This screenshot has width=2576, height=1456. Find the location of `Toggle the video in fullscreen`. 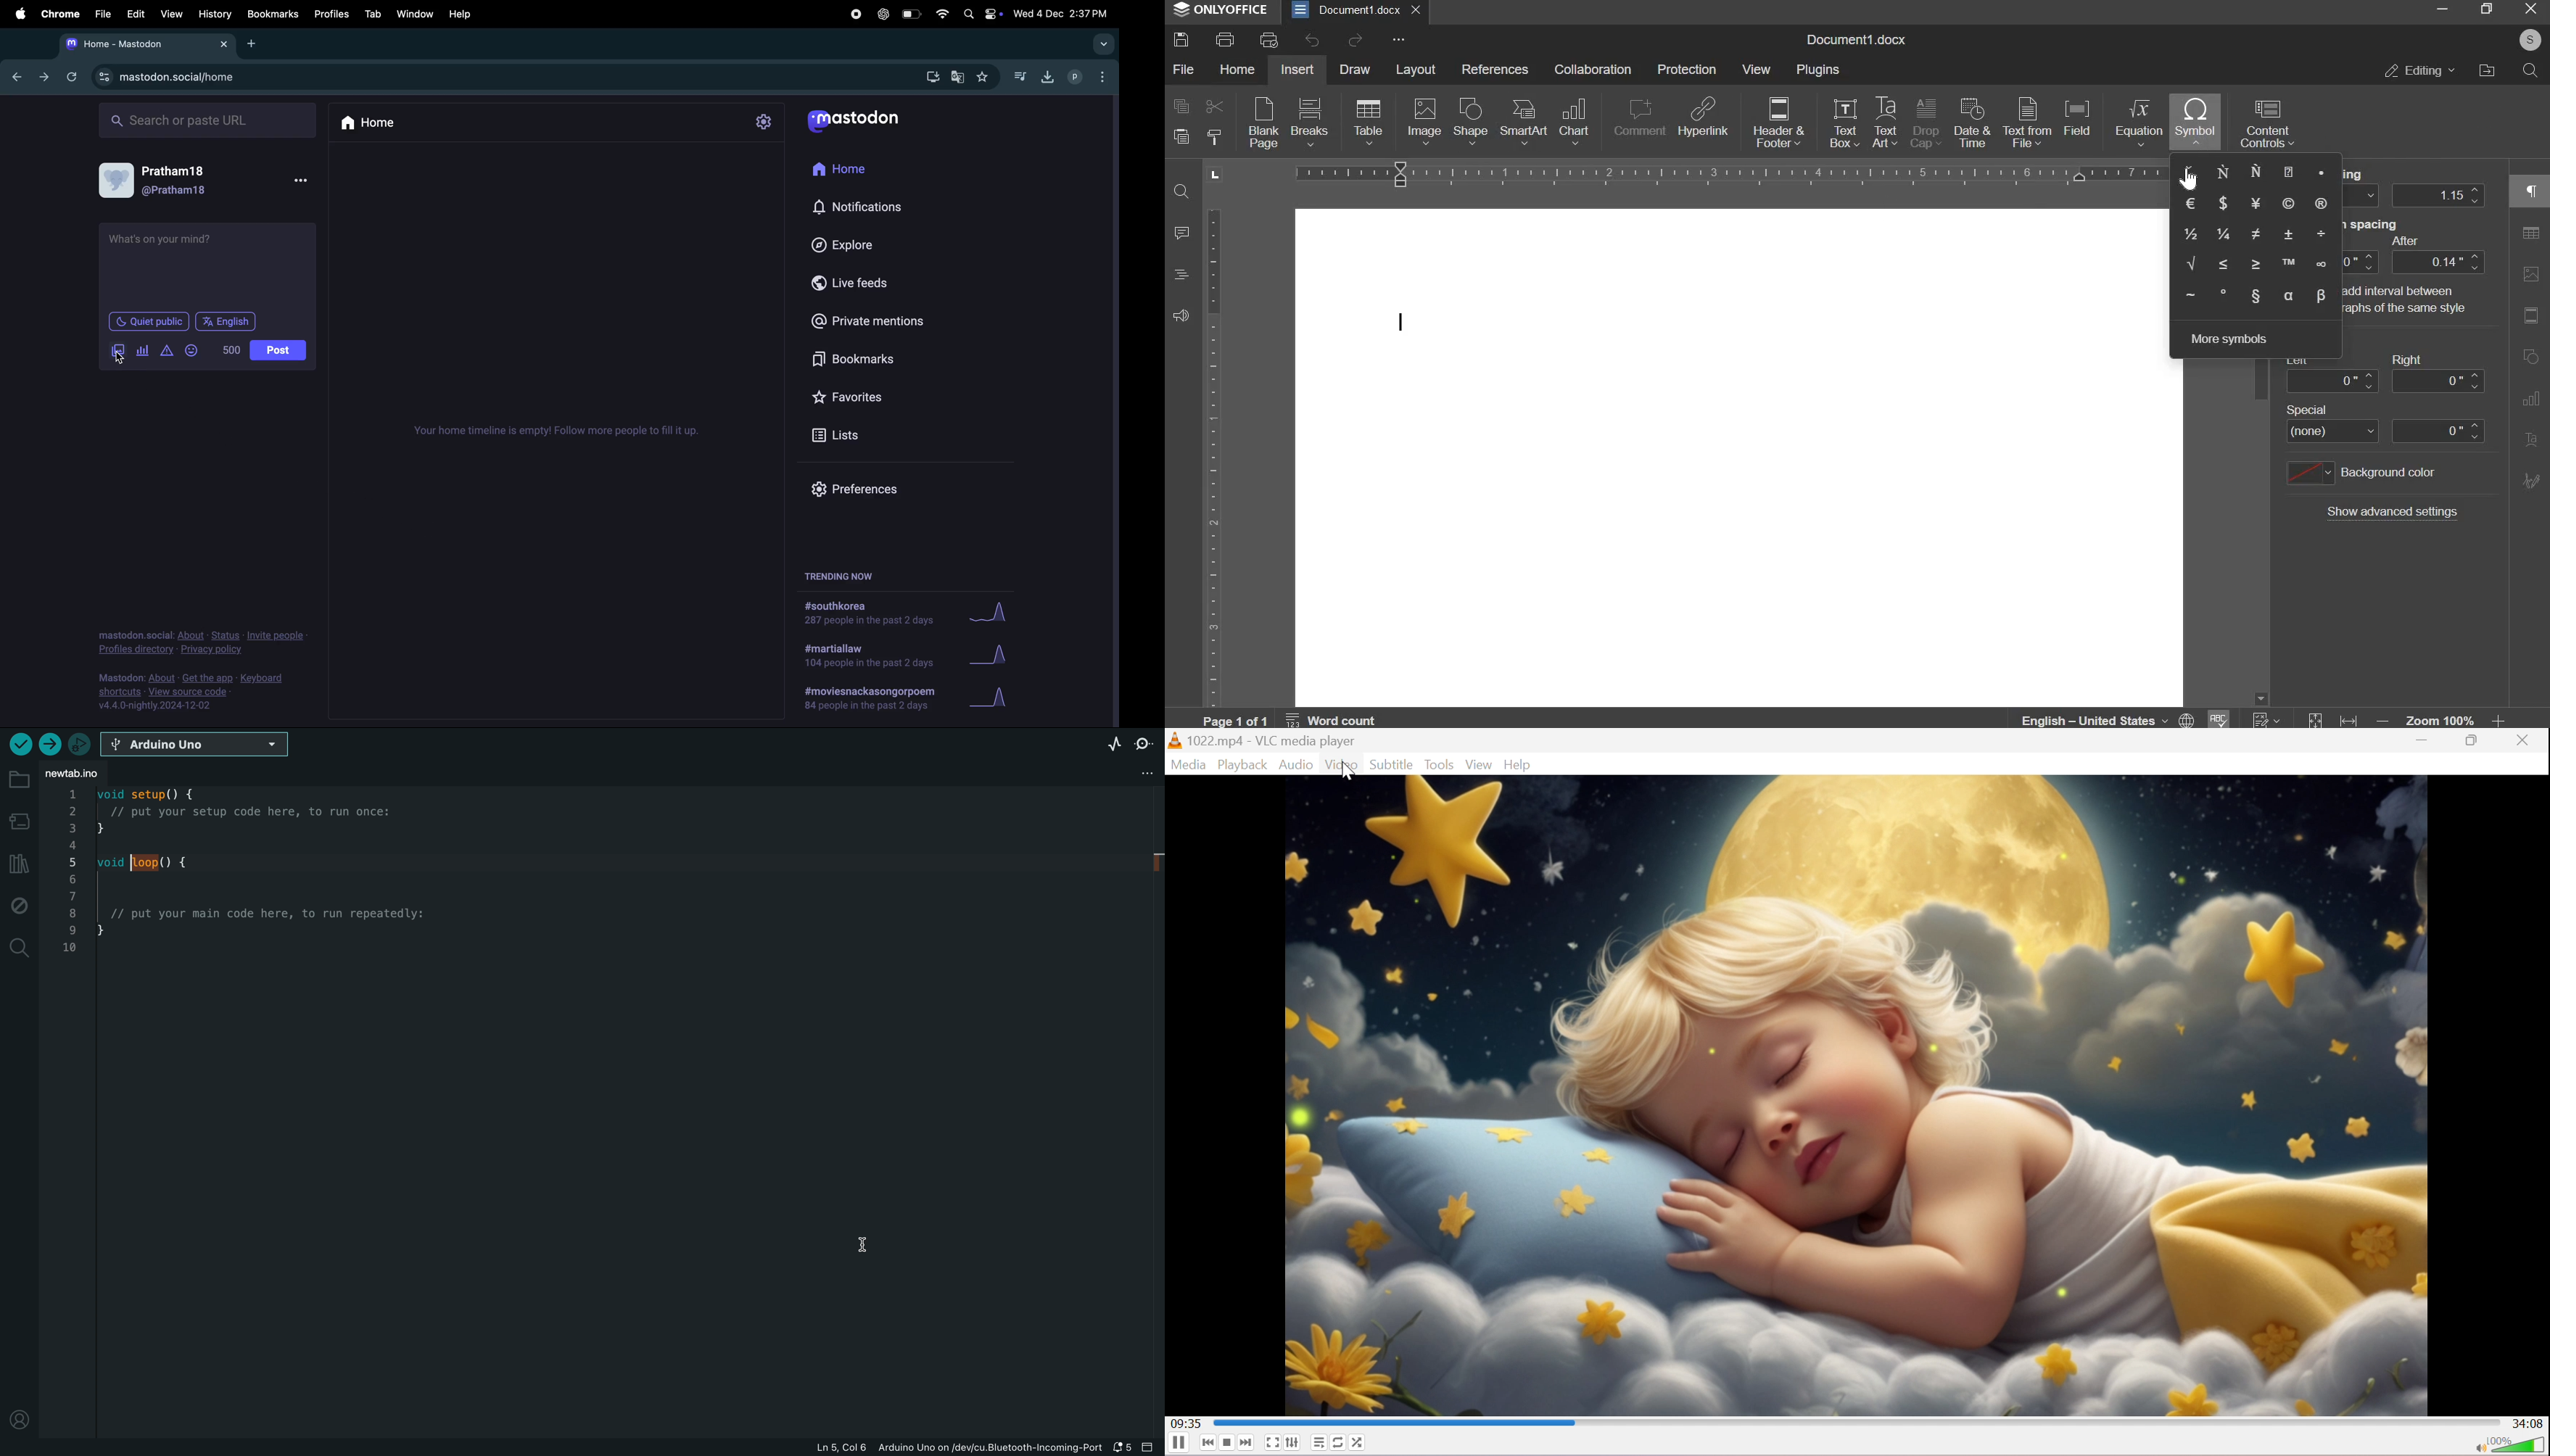

Toggle the video in fullscreen is located at coordinates (1272, 1444).